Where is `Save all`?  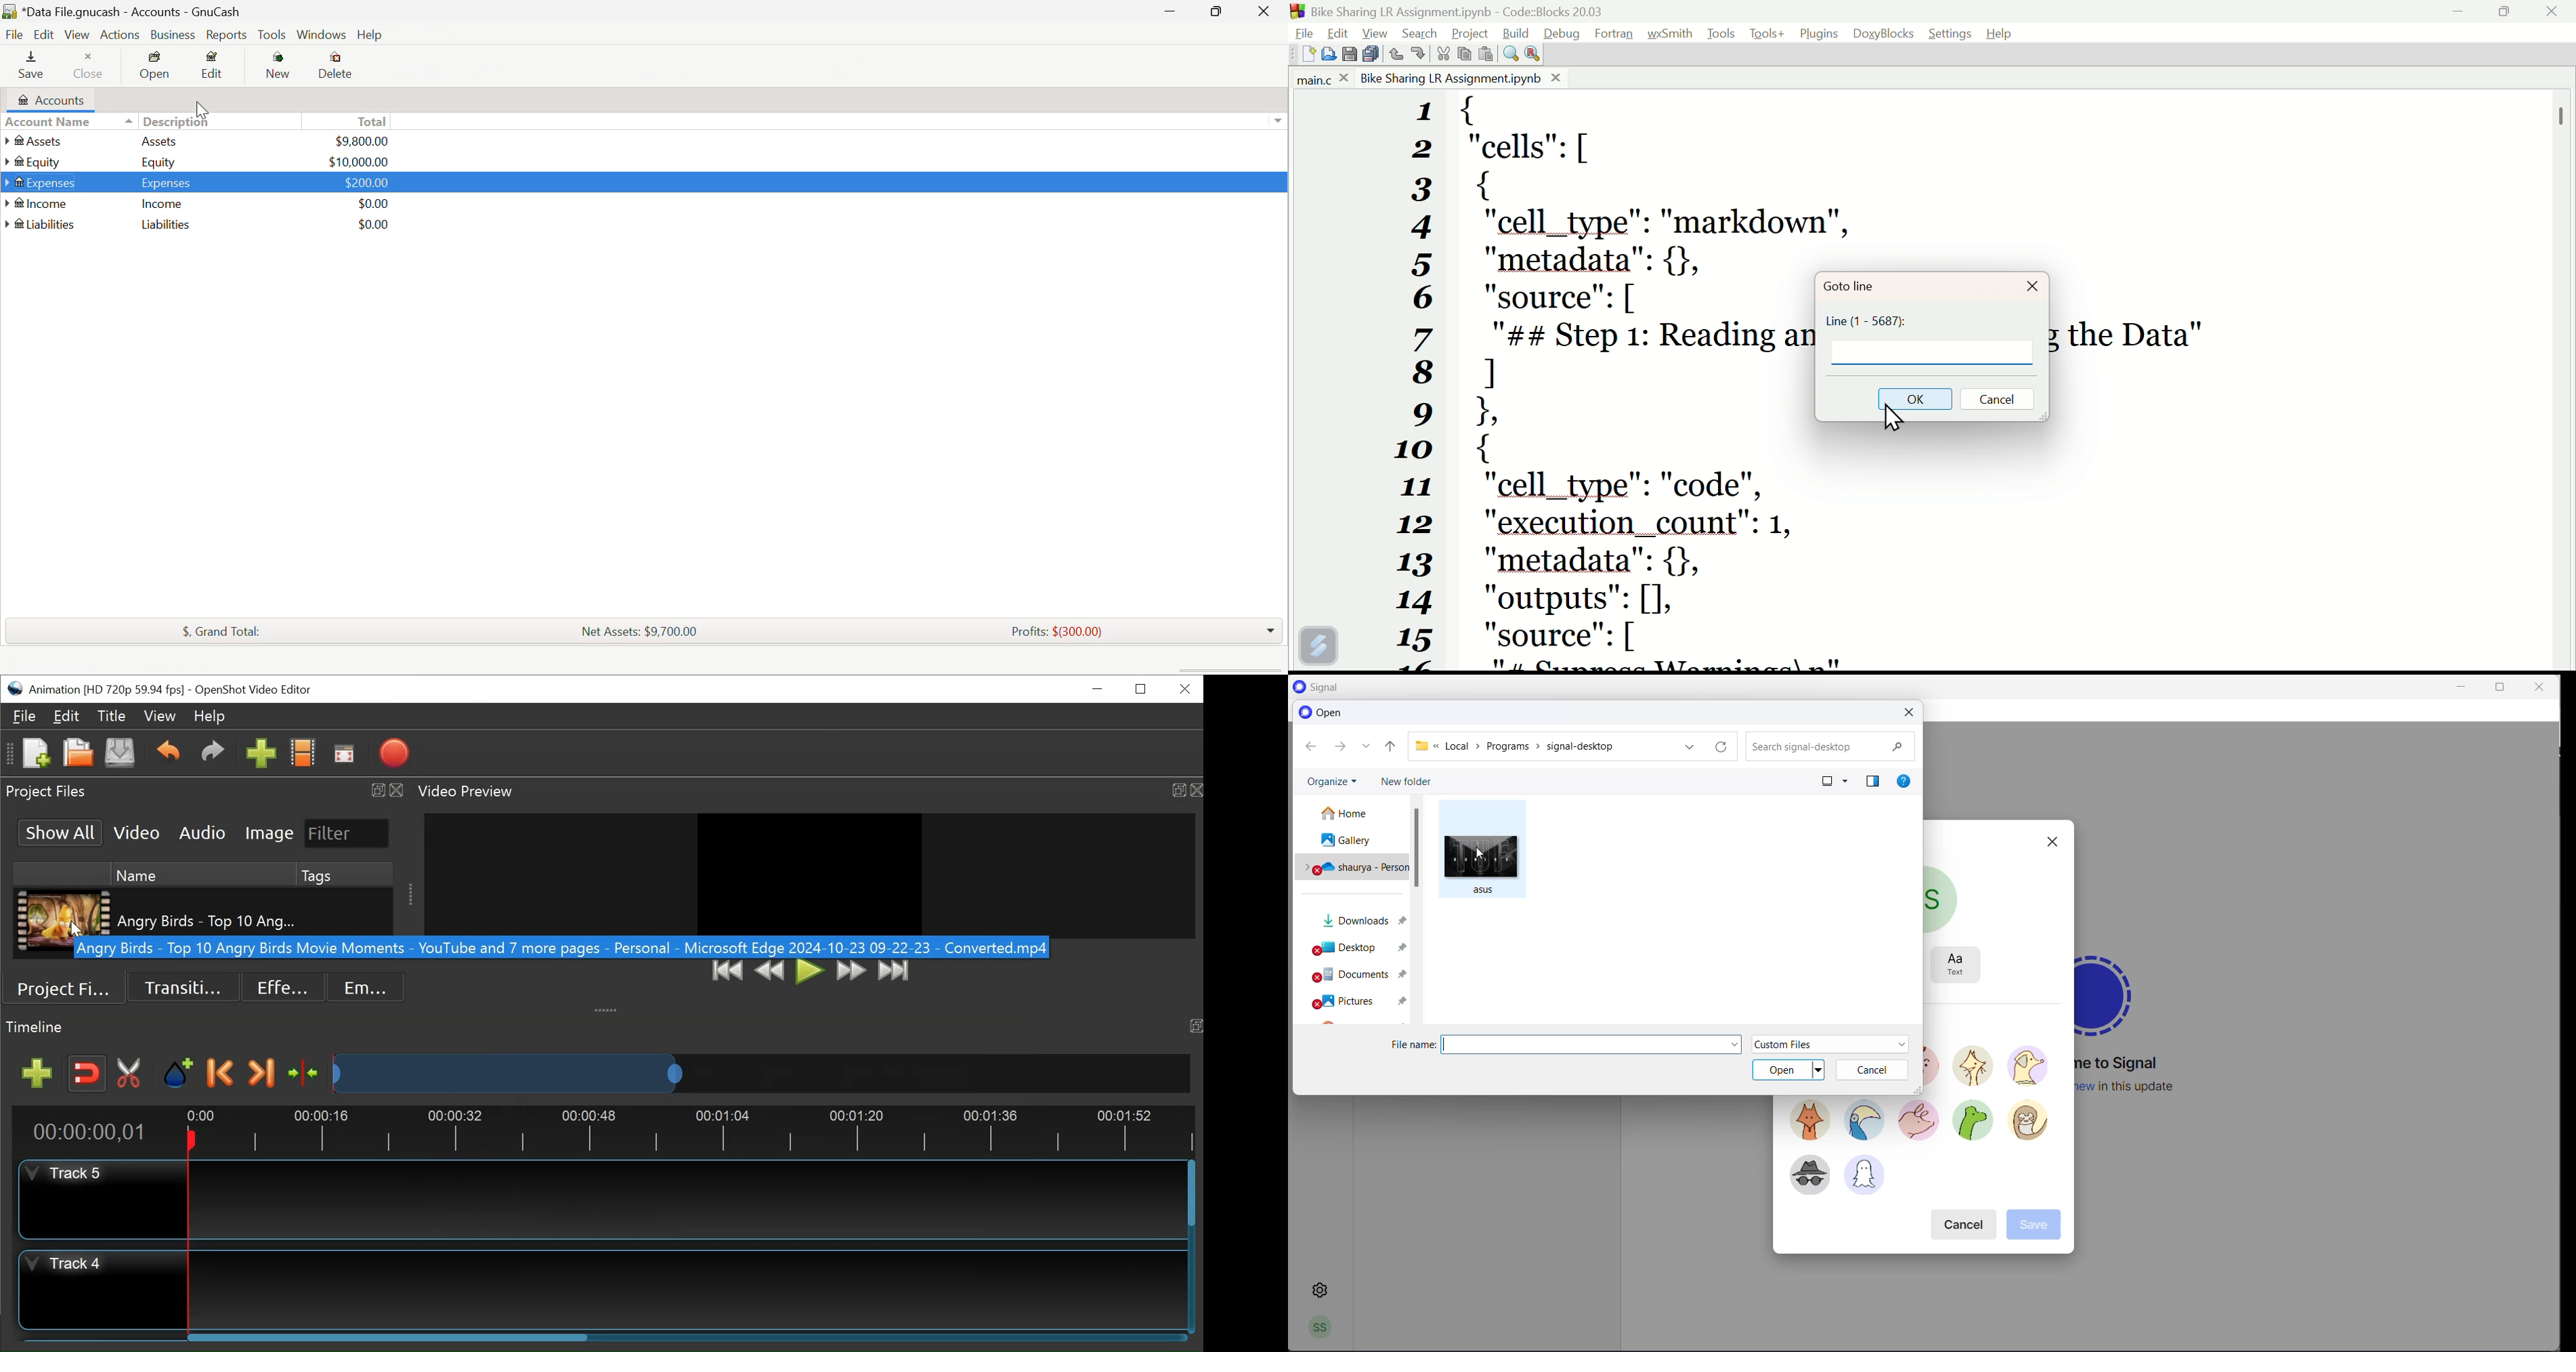
Save all is located at coordinates (1371, 53).